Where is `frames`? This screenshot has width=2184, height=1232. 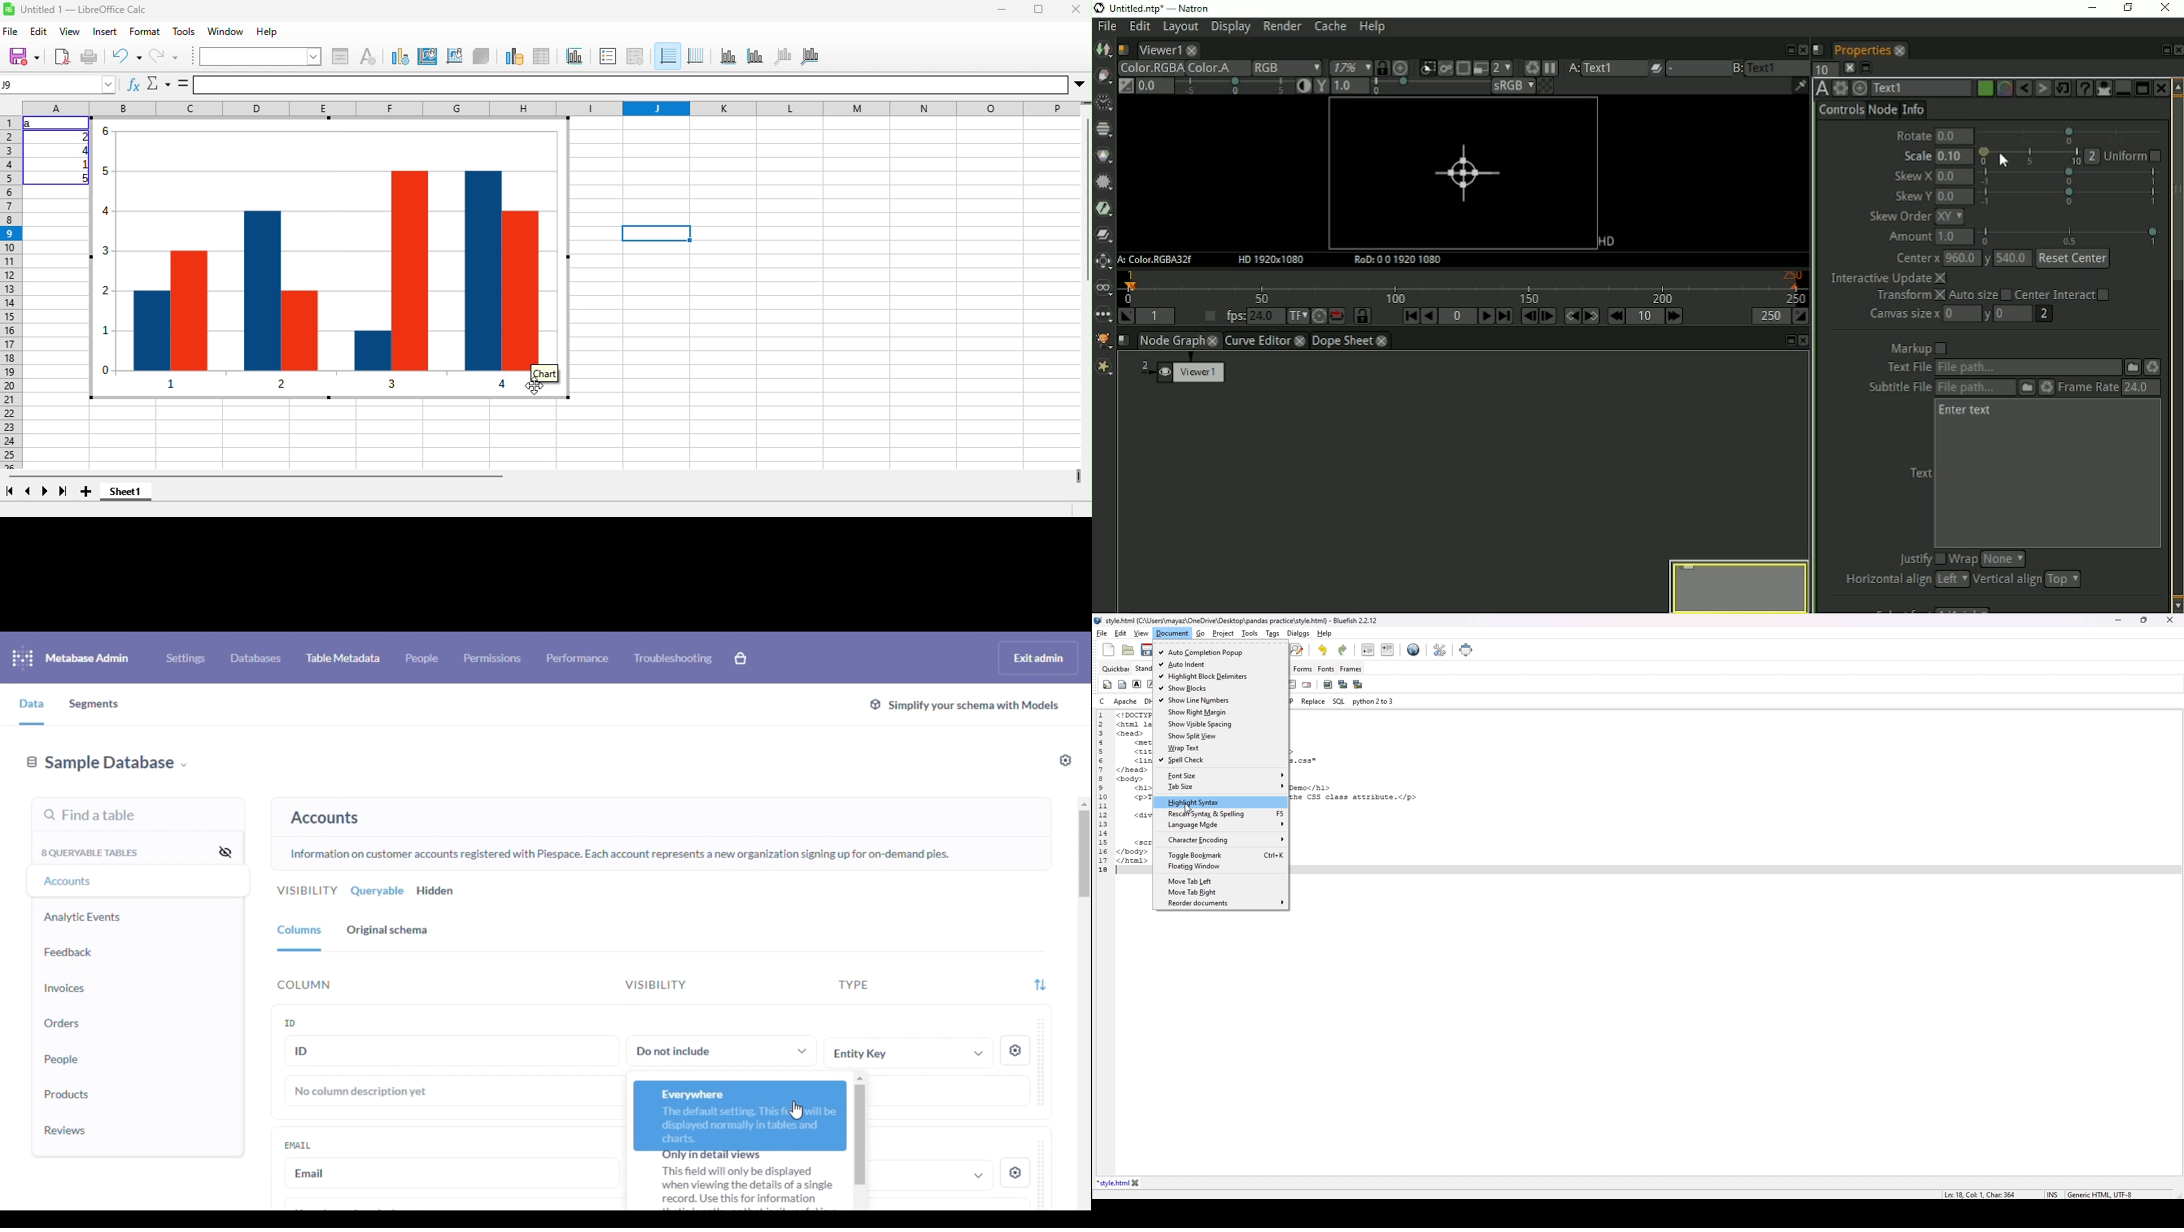 frames is located at coordinates (1356, 669).